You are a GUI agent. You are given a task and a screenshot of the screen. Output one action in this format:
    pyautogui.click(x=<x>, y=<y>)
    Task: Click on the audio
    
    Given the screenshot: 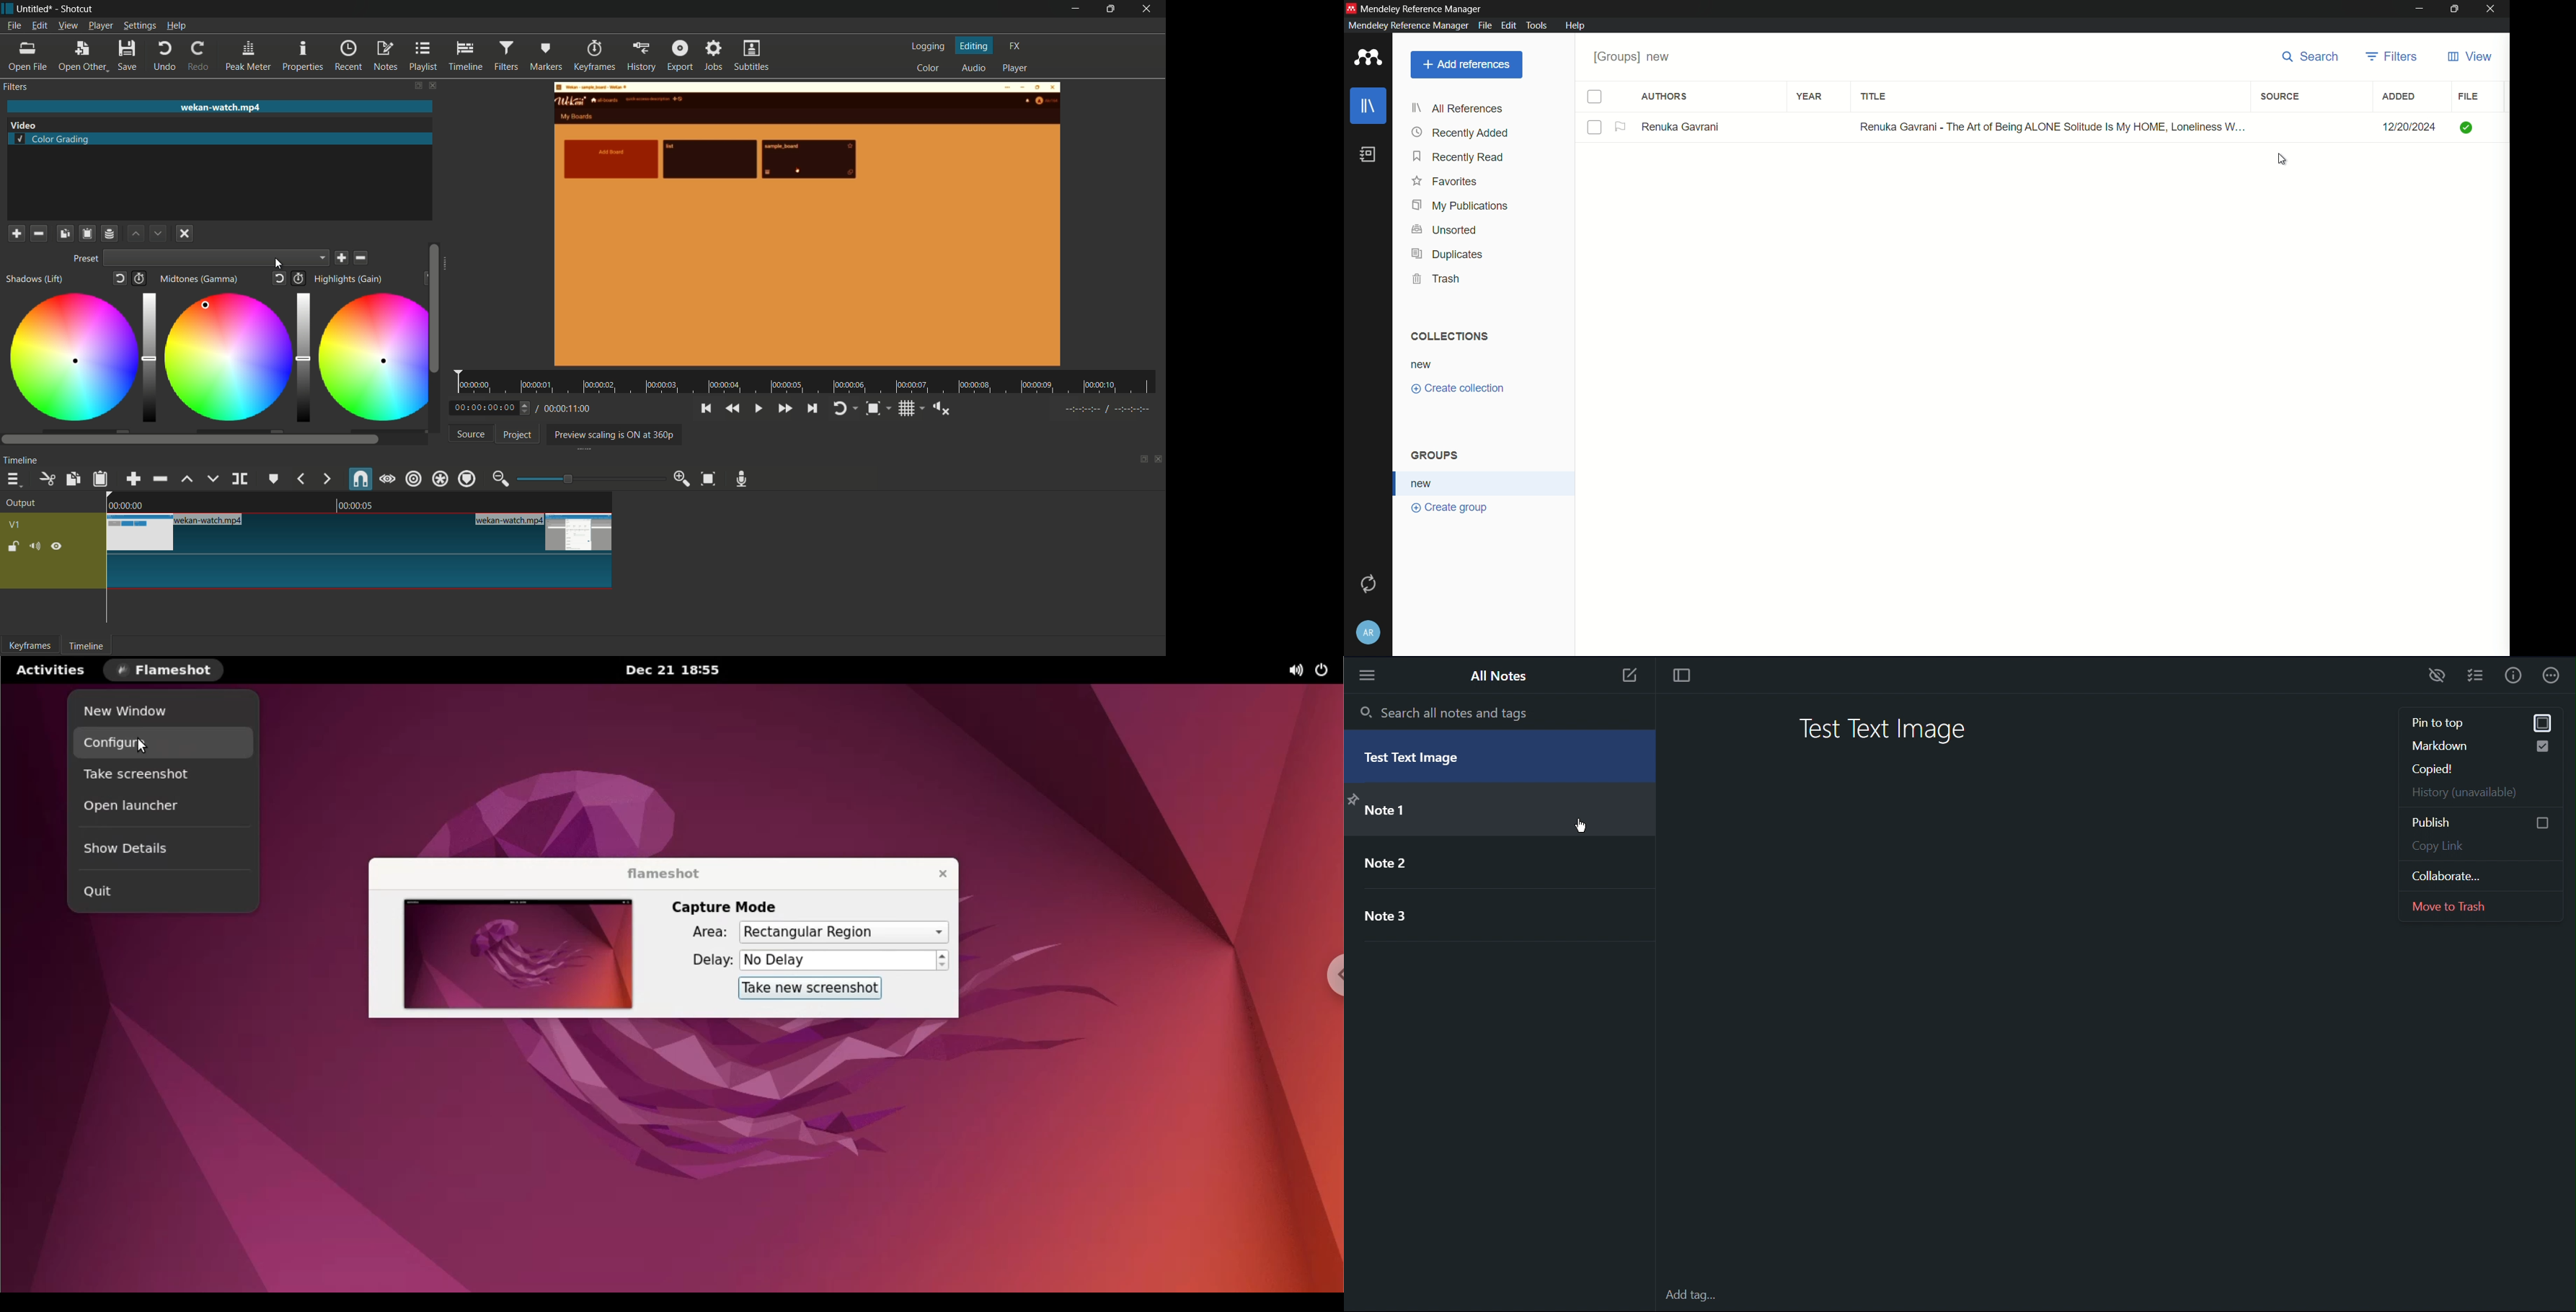 What is the action you would take?
    pyautogui.click(x=974, y=69)
    